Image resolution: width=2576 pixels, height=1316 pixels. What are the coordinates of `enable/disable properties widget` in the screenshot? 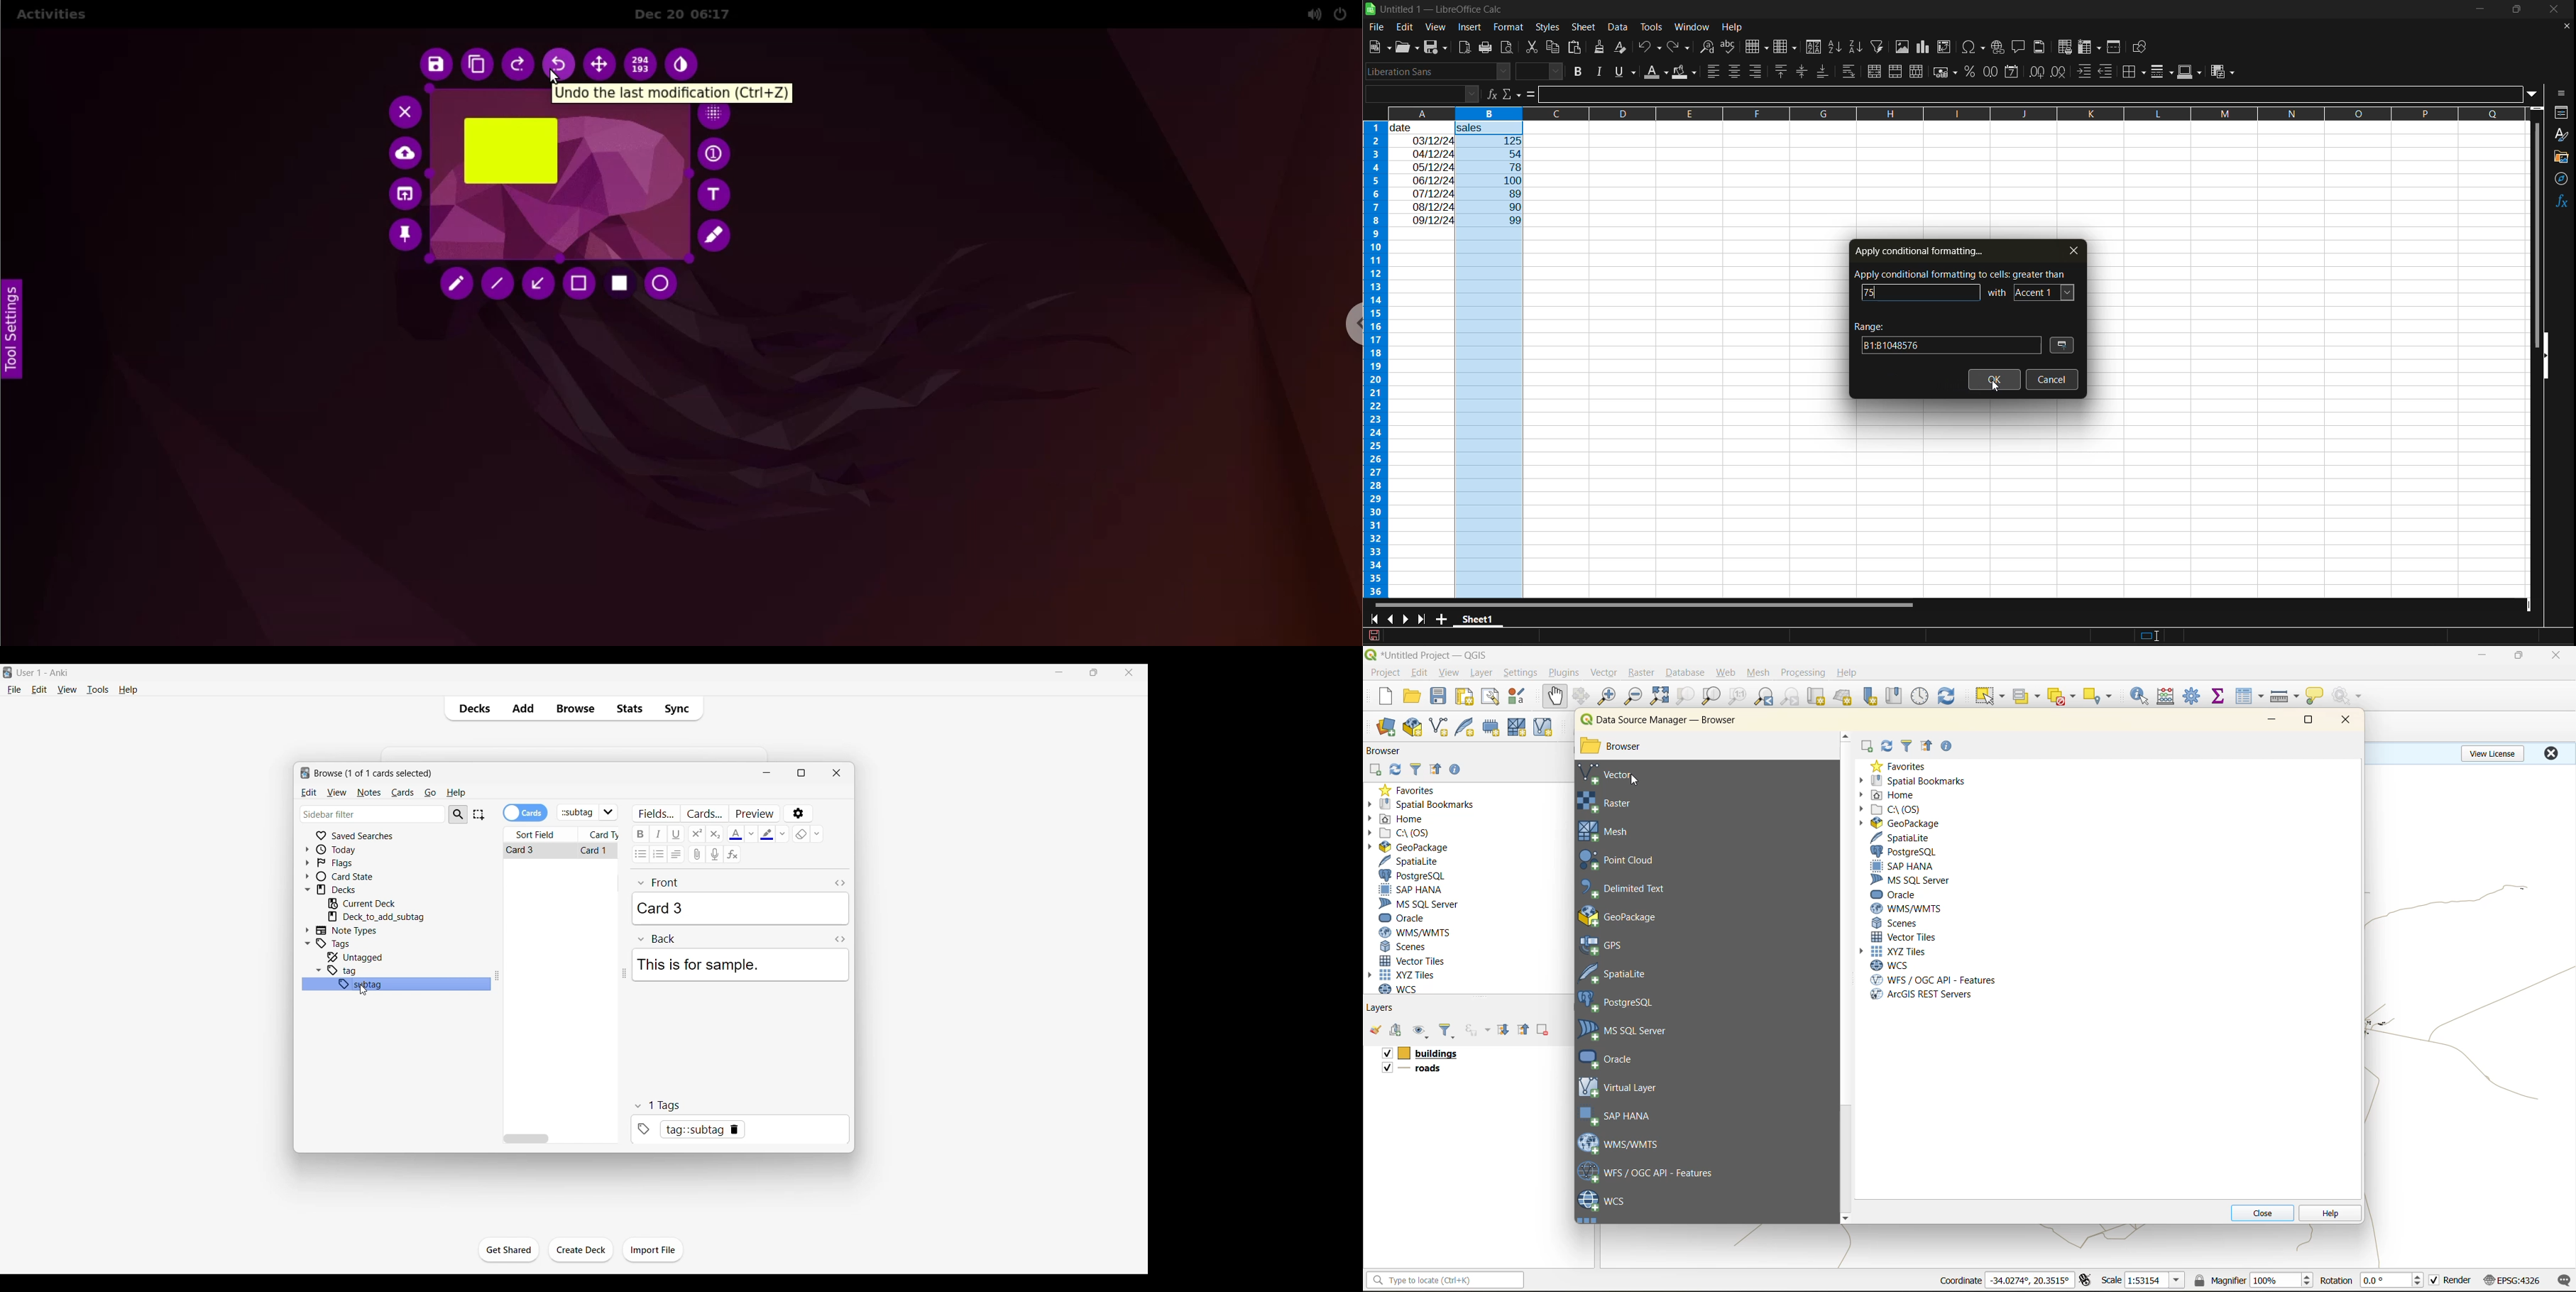 It's located at (1946, 747).